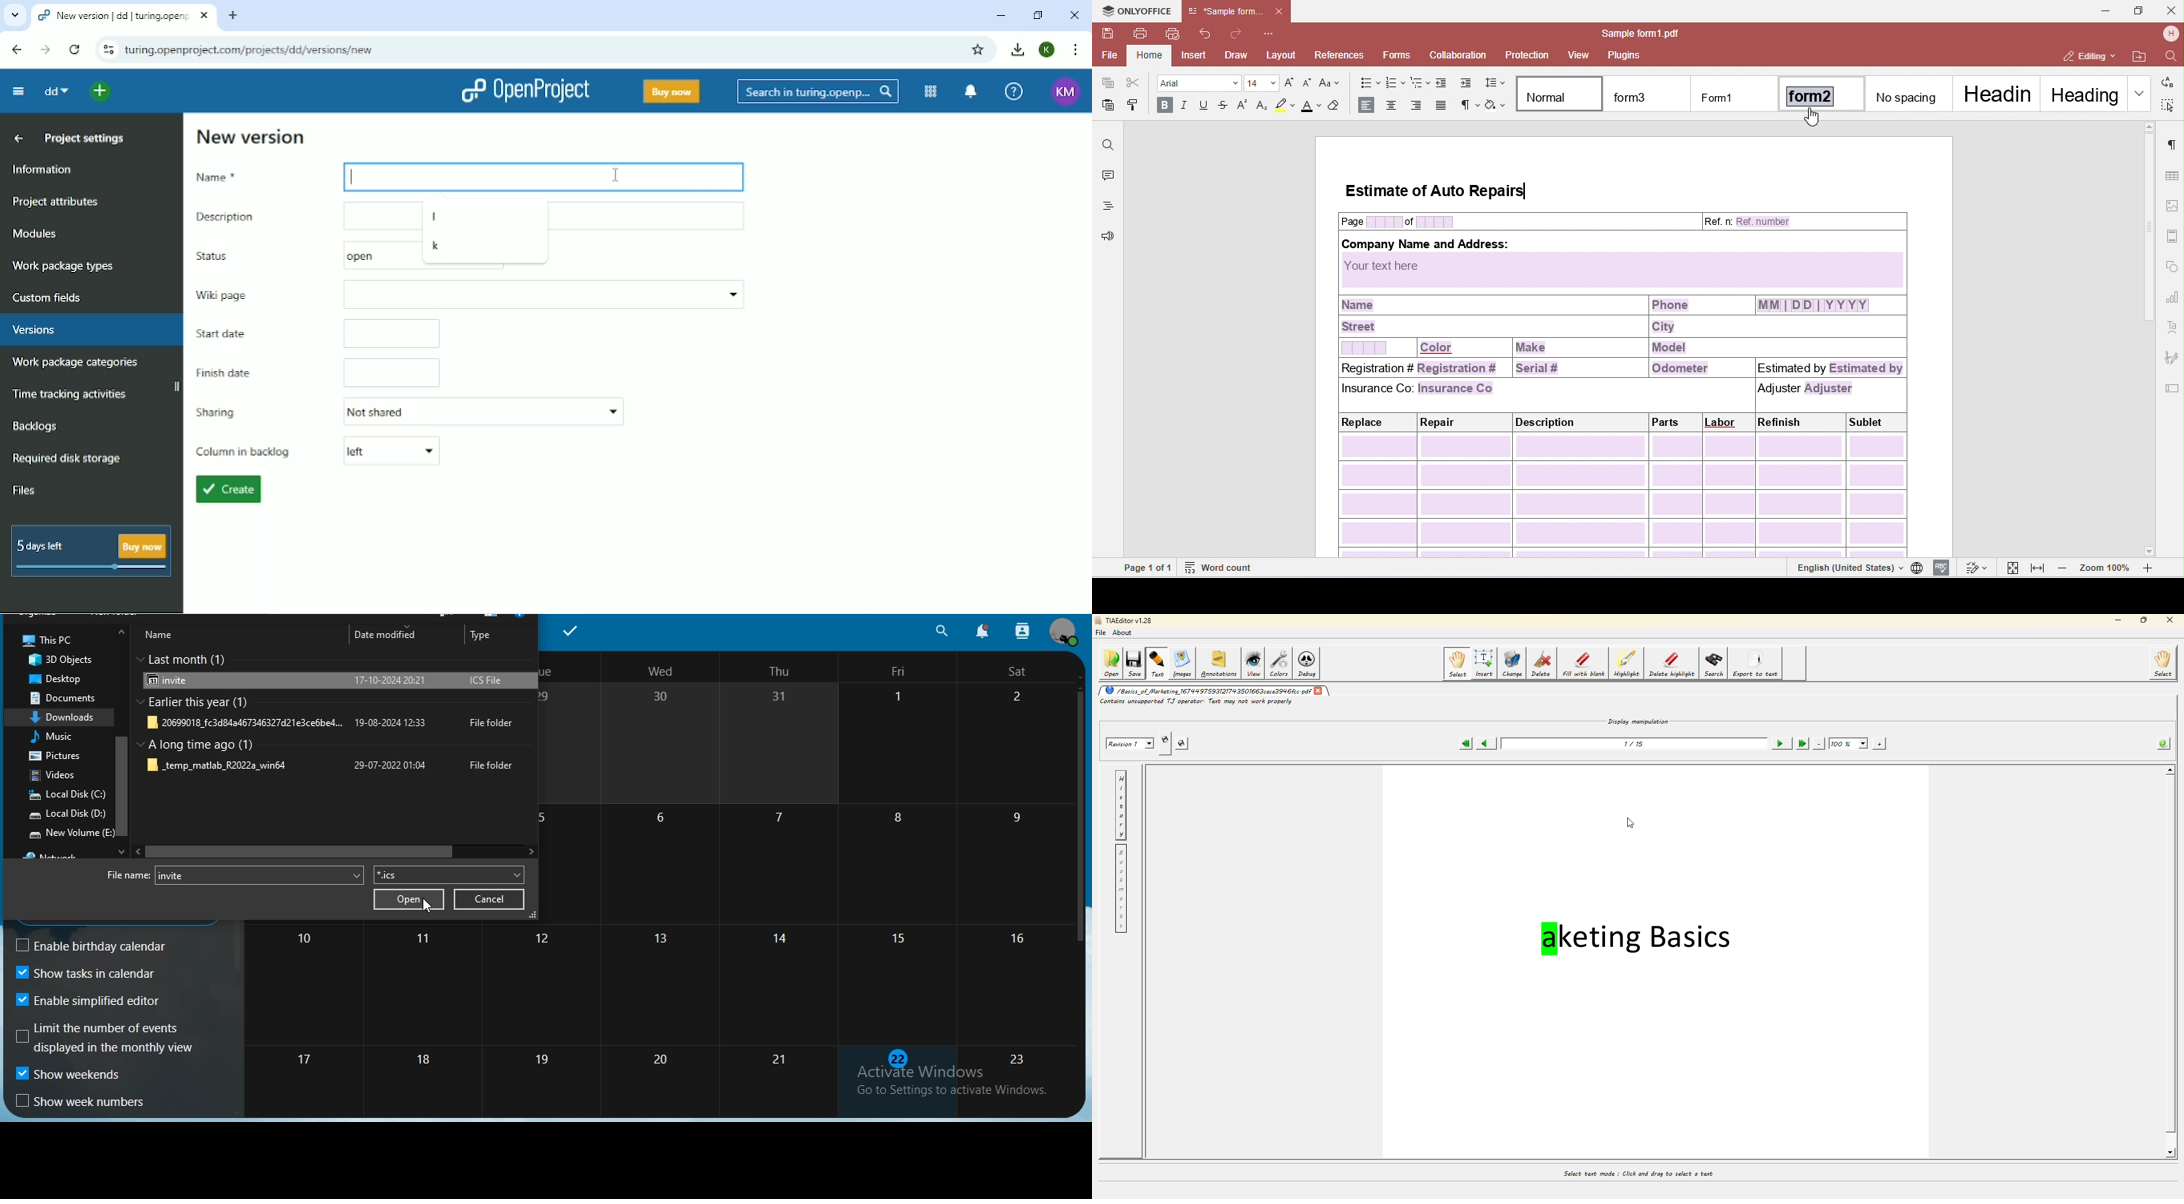 The image size is (2184, 1204). What do you see at coordinates (227, 256) in the screenshot?
I see `Status` at bounding box center [227, 256].